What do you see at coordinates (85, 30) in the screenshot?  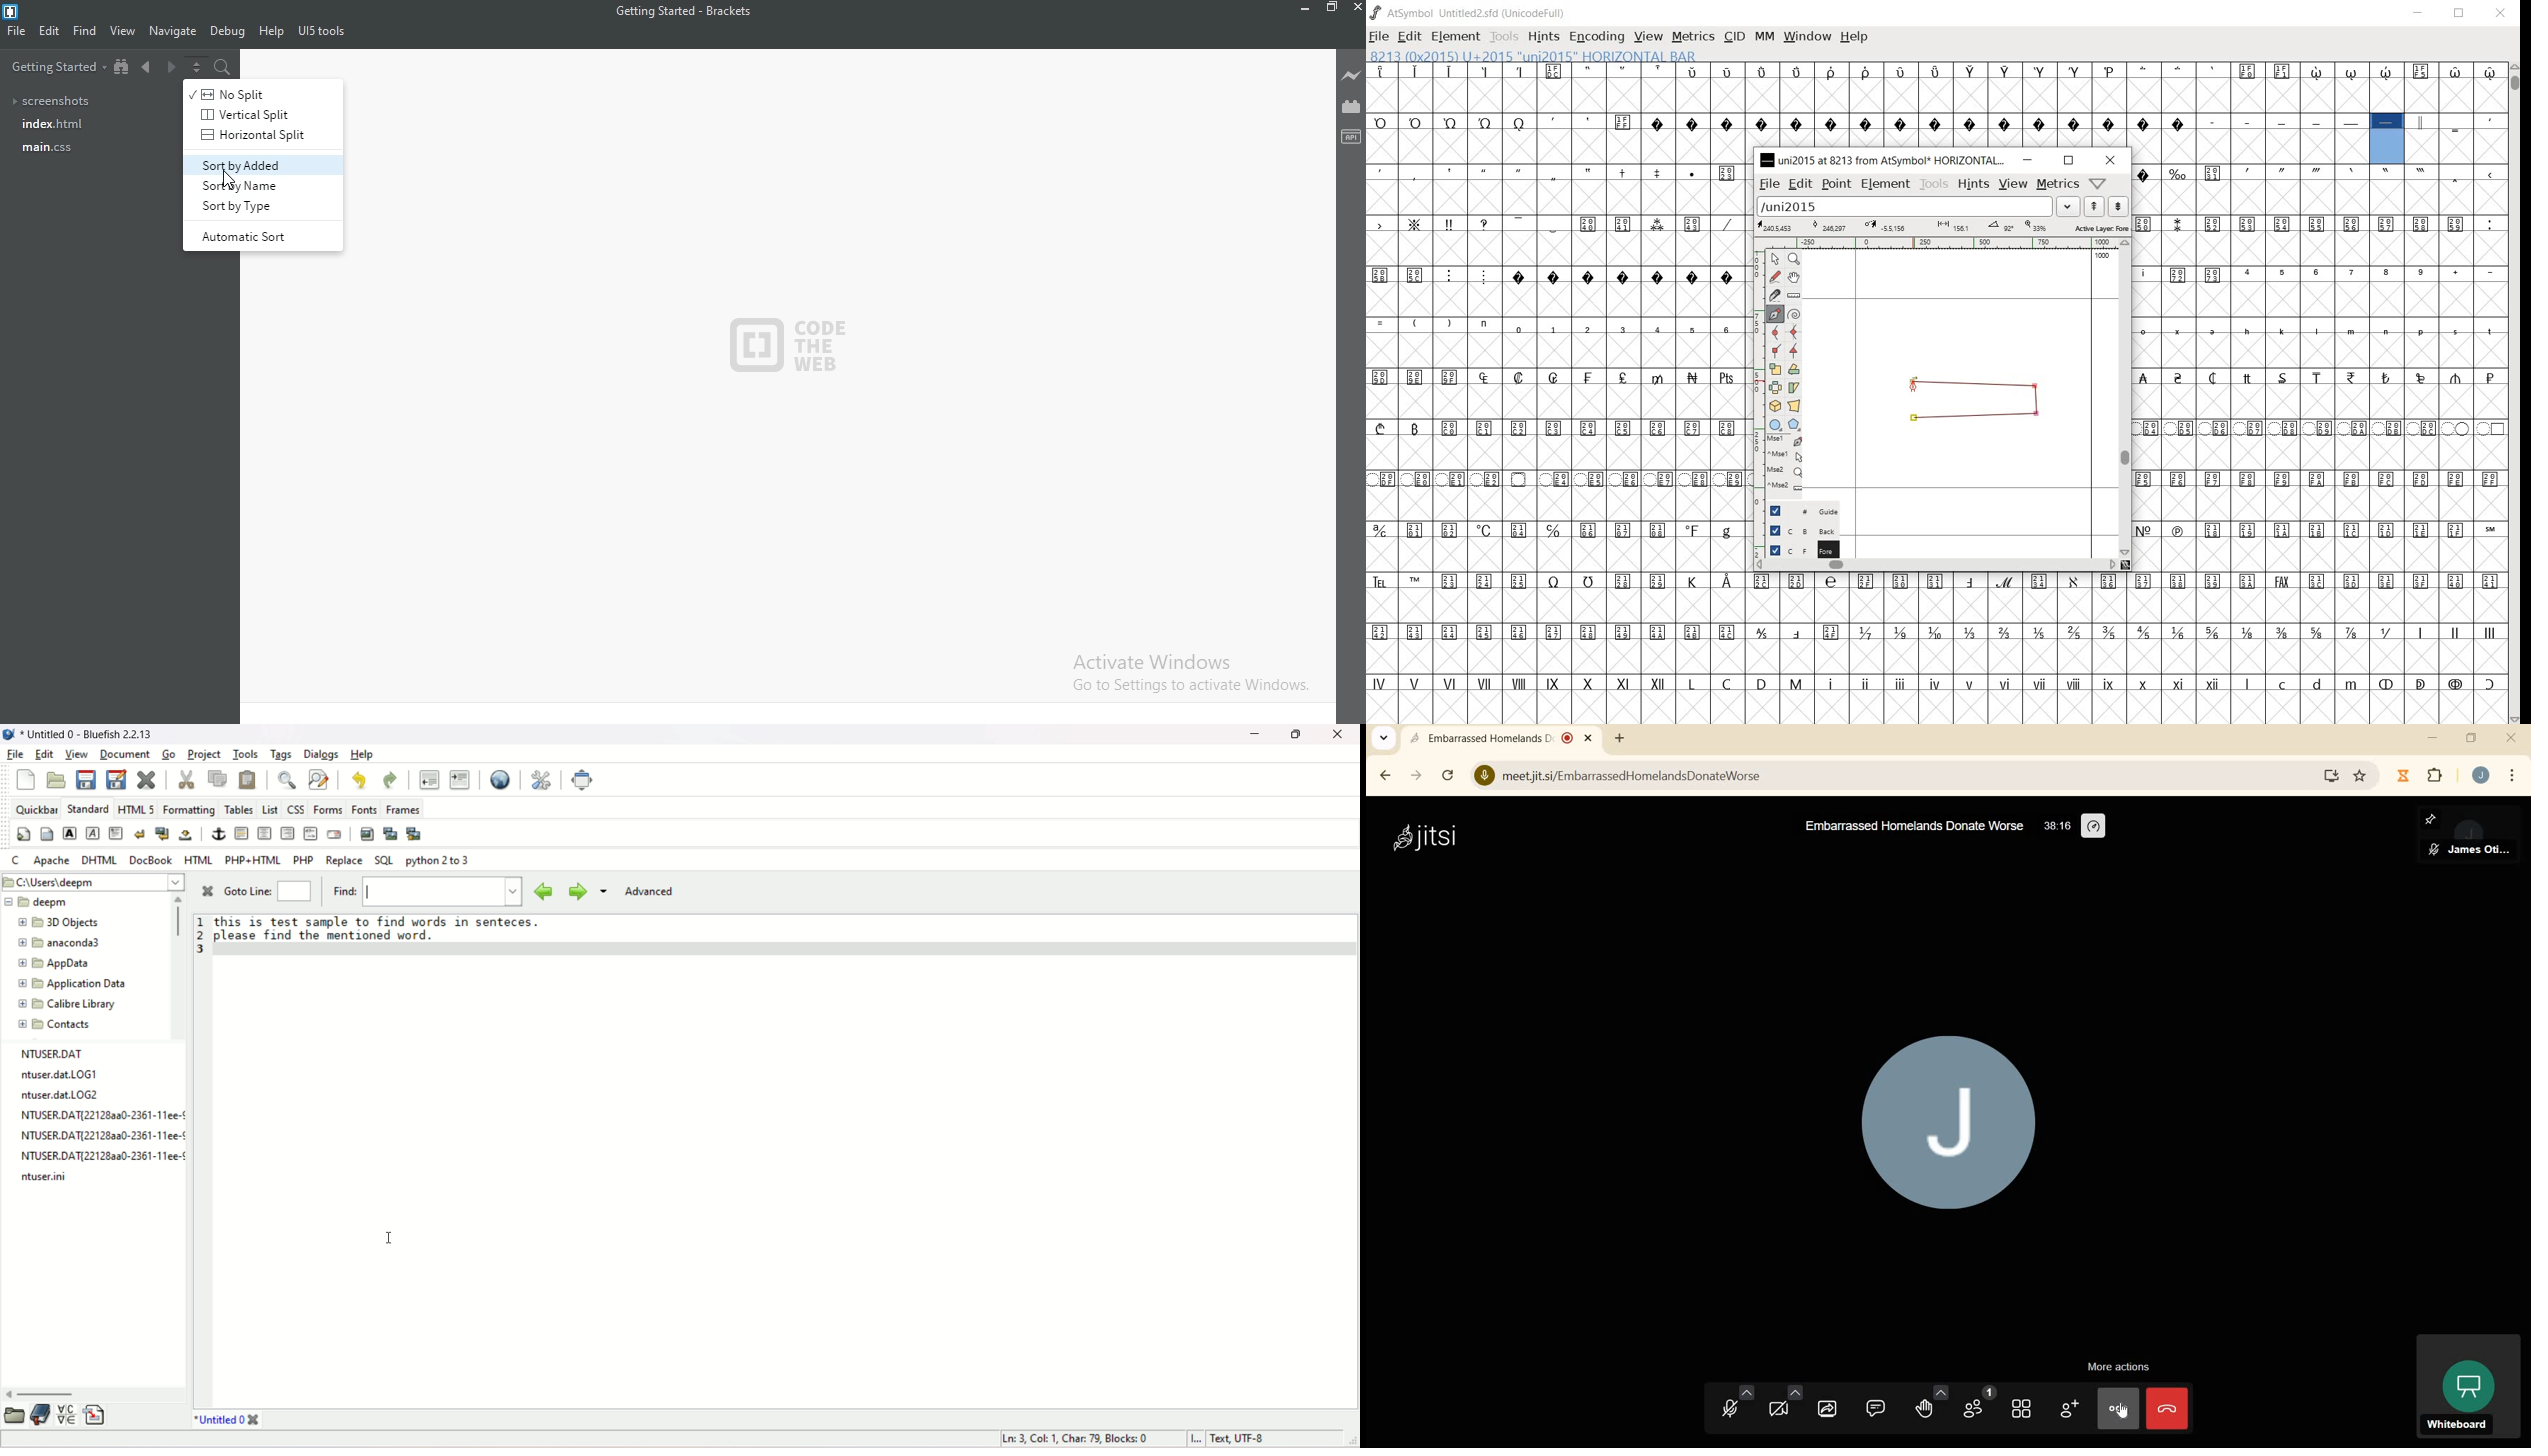 I see `Find` at bounding box center [85, 30].